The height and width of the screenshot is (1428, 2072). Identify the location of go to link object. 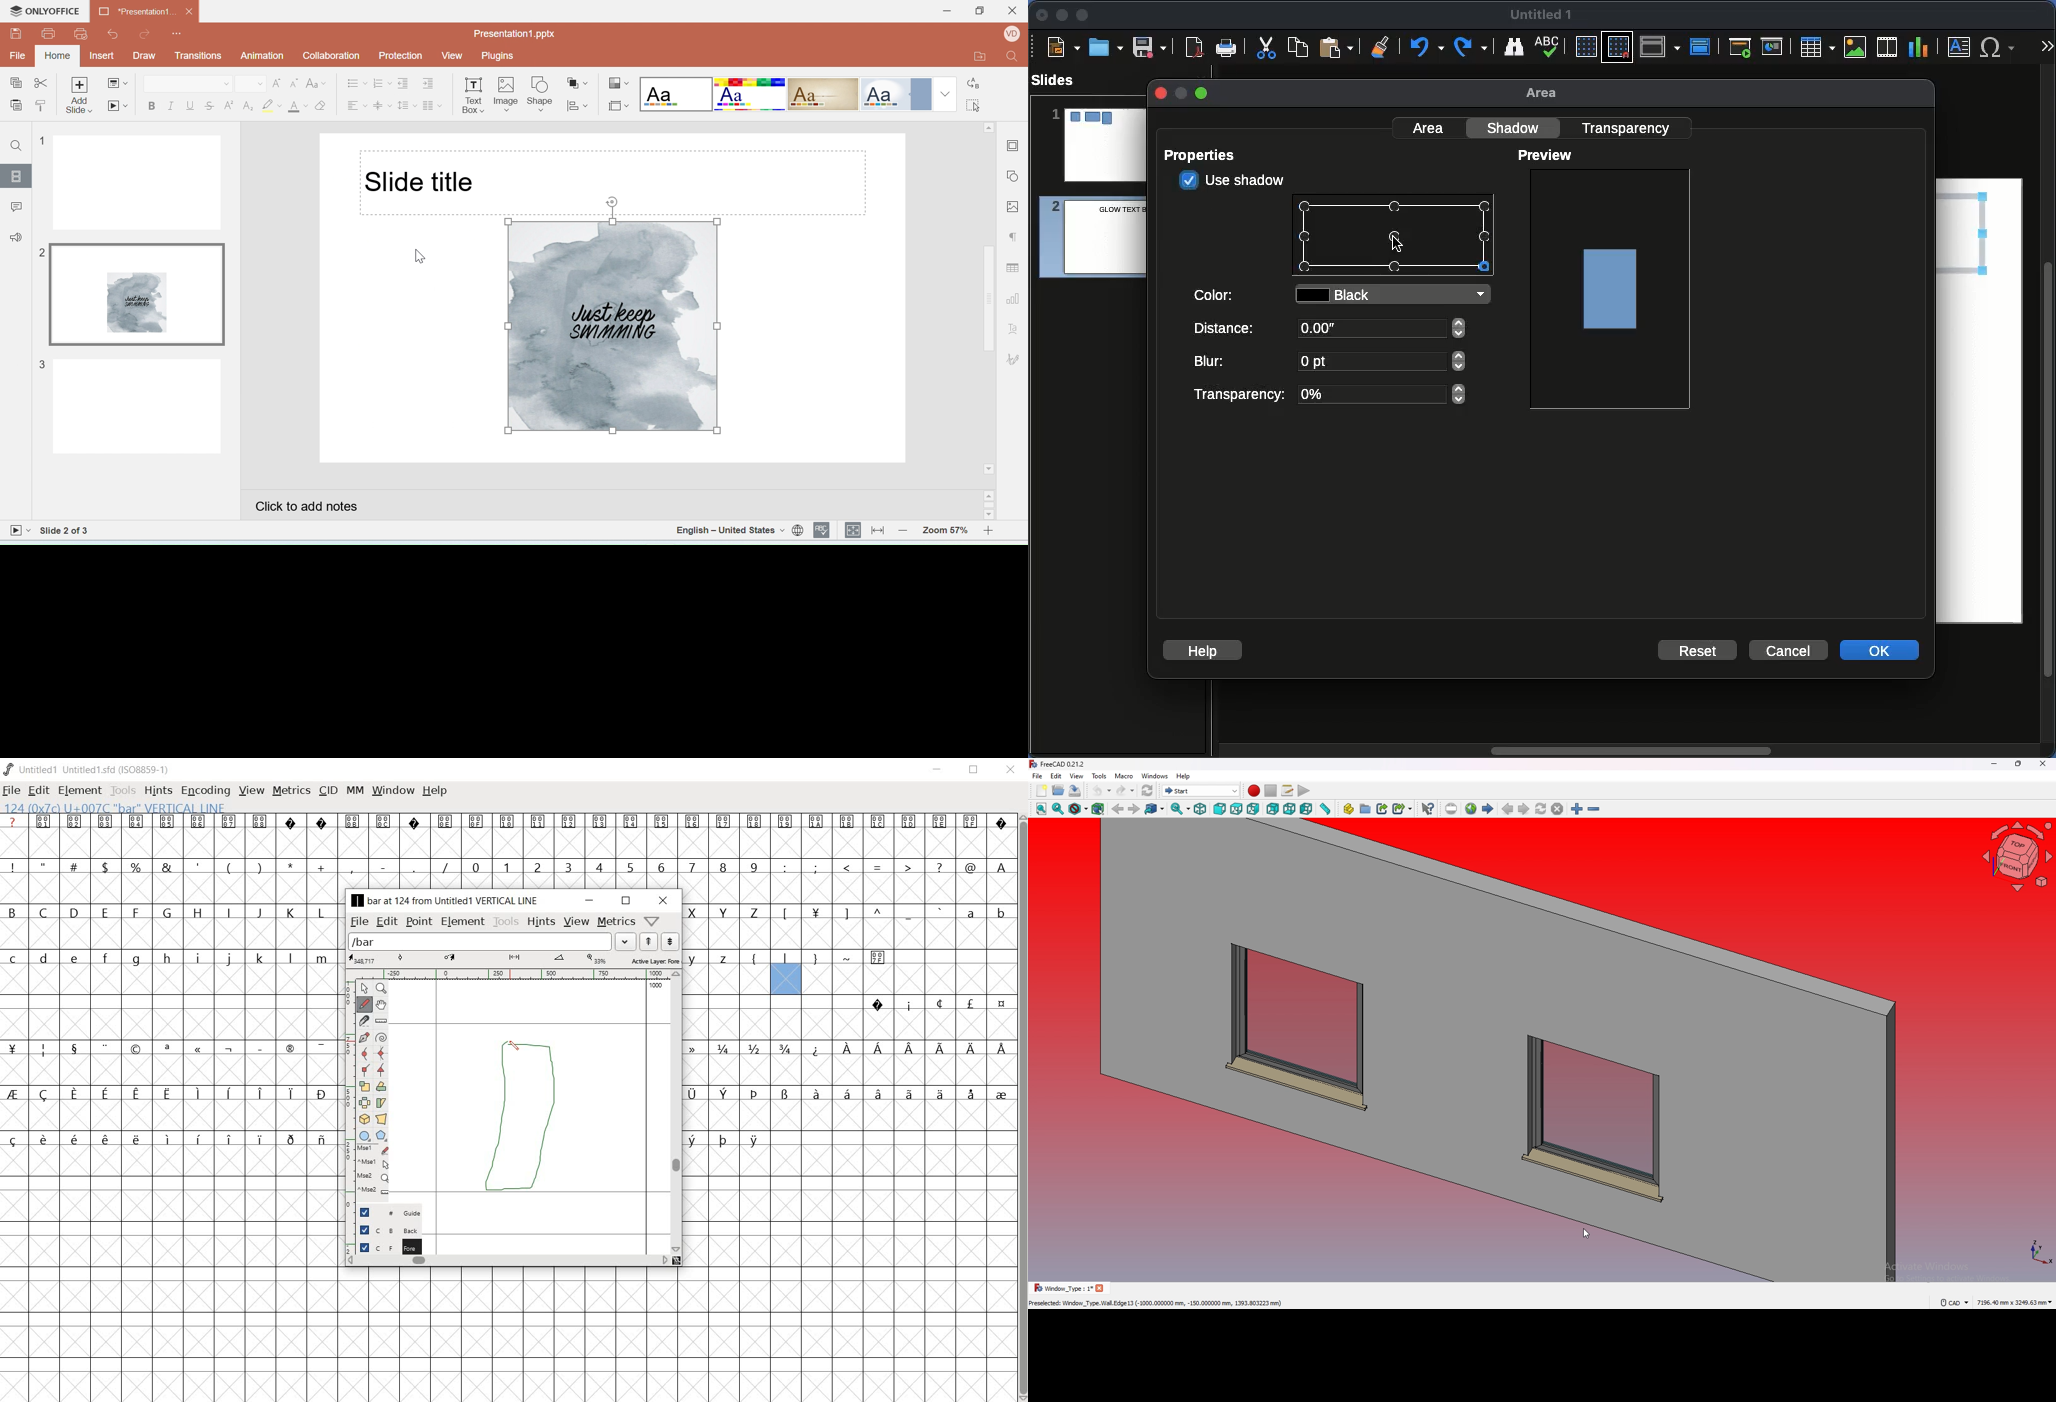
(1155, 809).